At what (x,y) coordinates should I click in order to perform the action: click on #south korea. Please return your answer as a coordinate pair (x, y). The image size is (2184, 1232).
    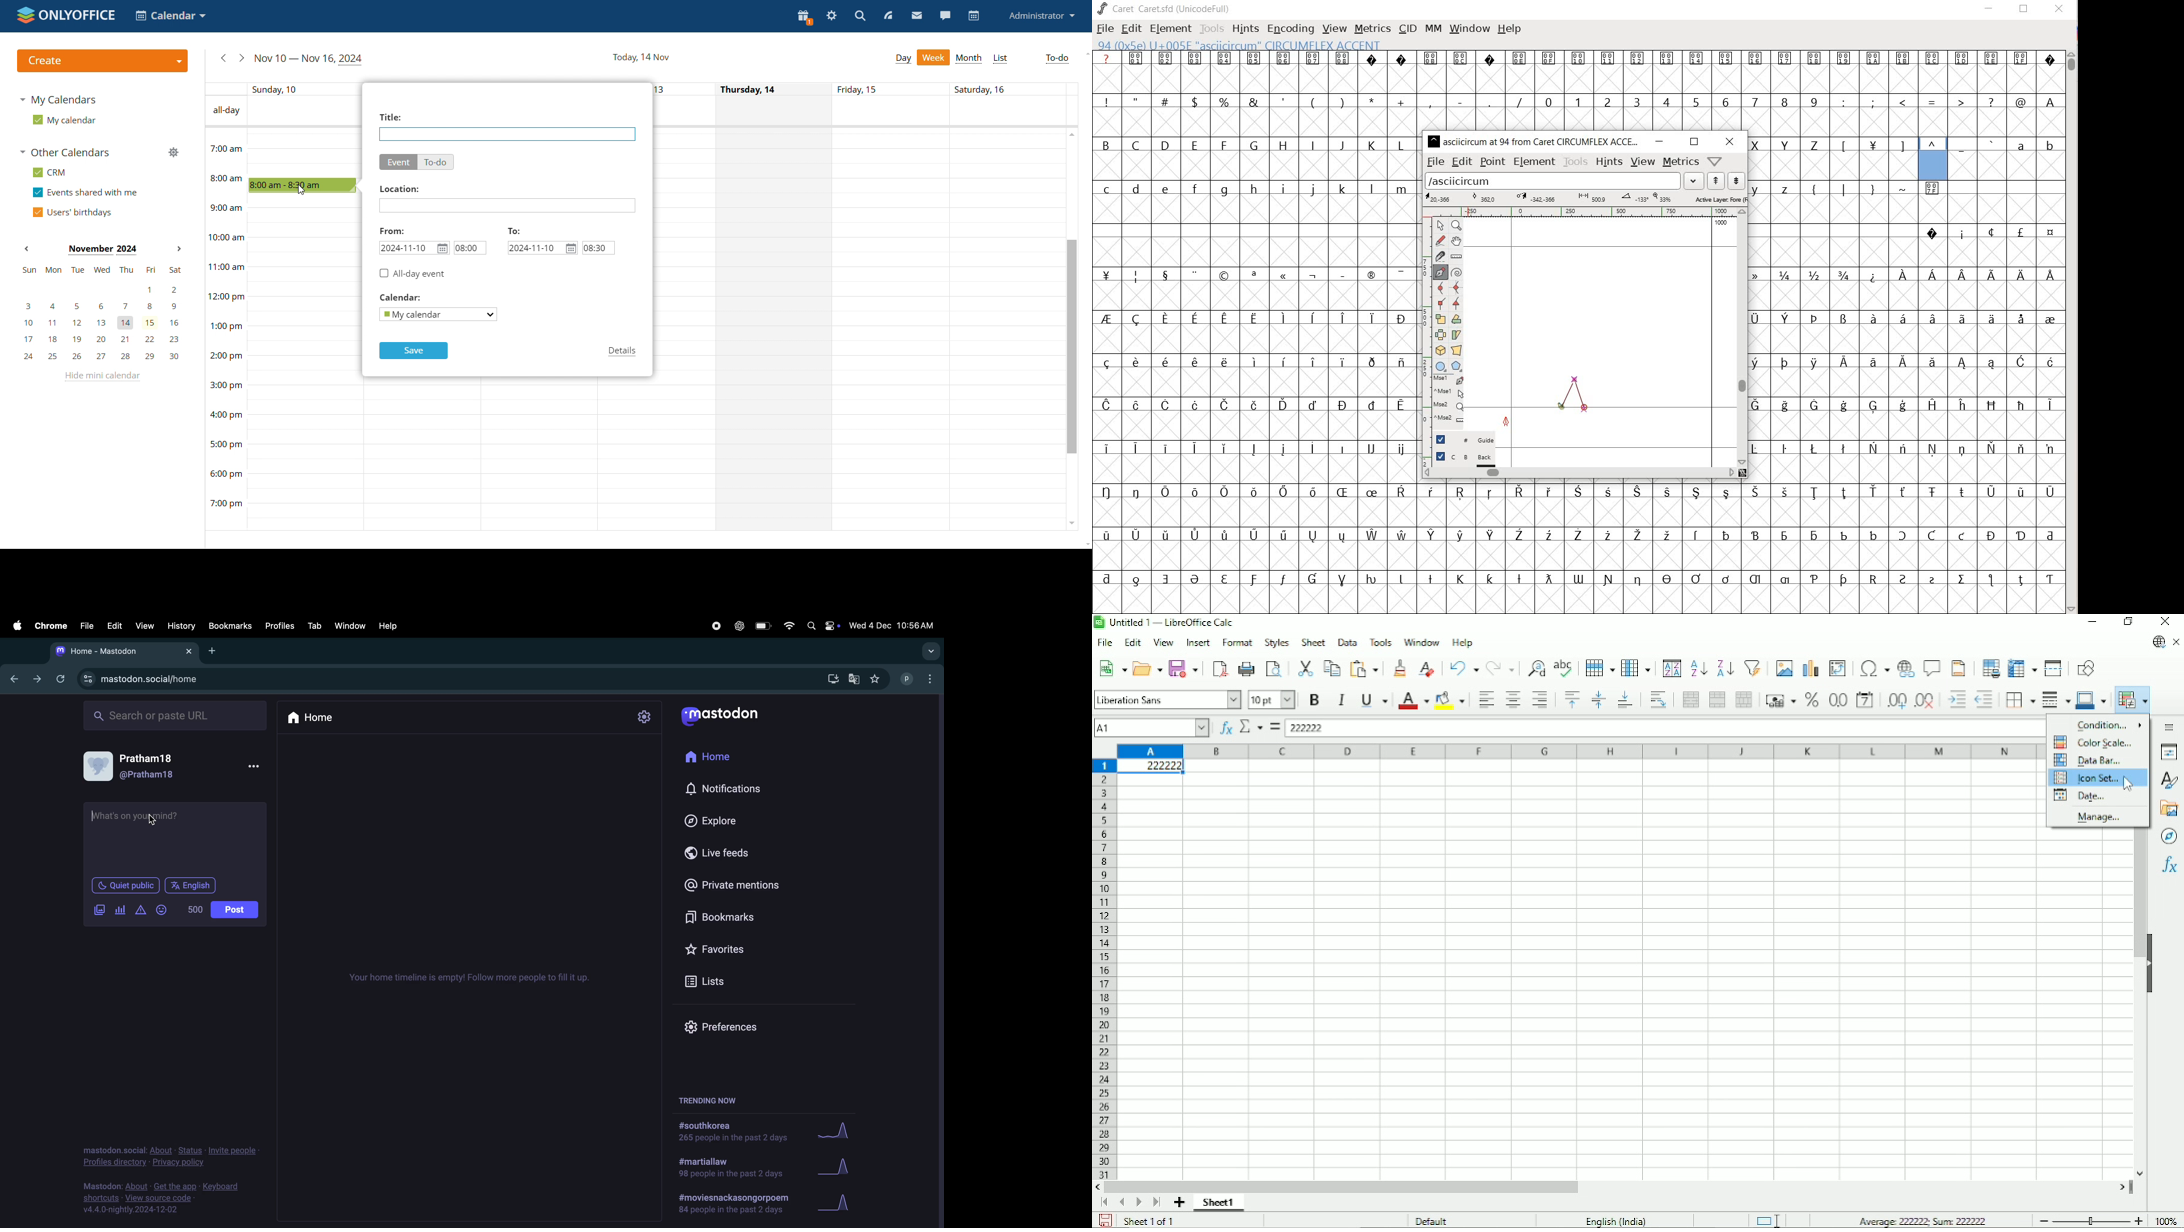
    Looking at the image, I should click on (732, 1132).